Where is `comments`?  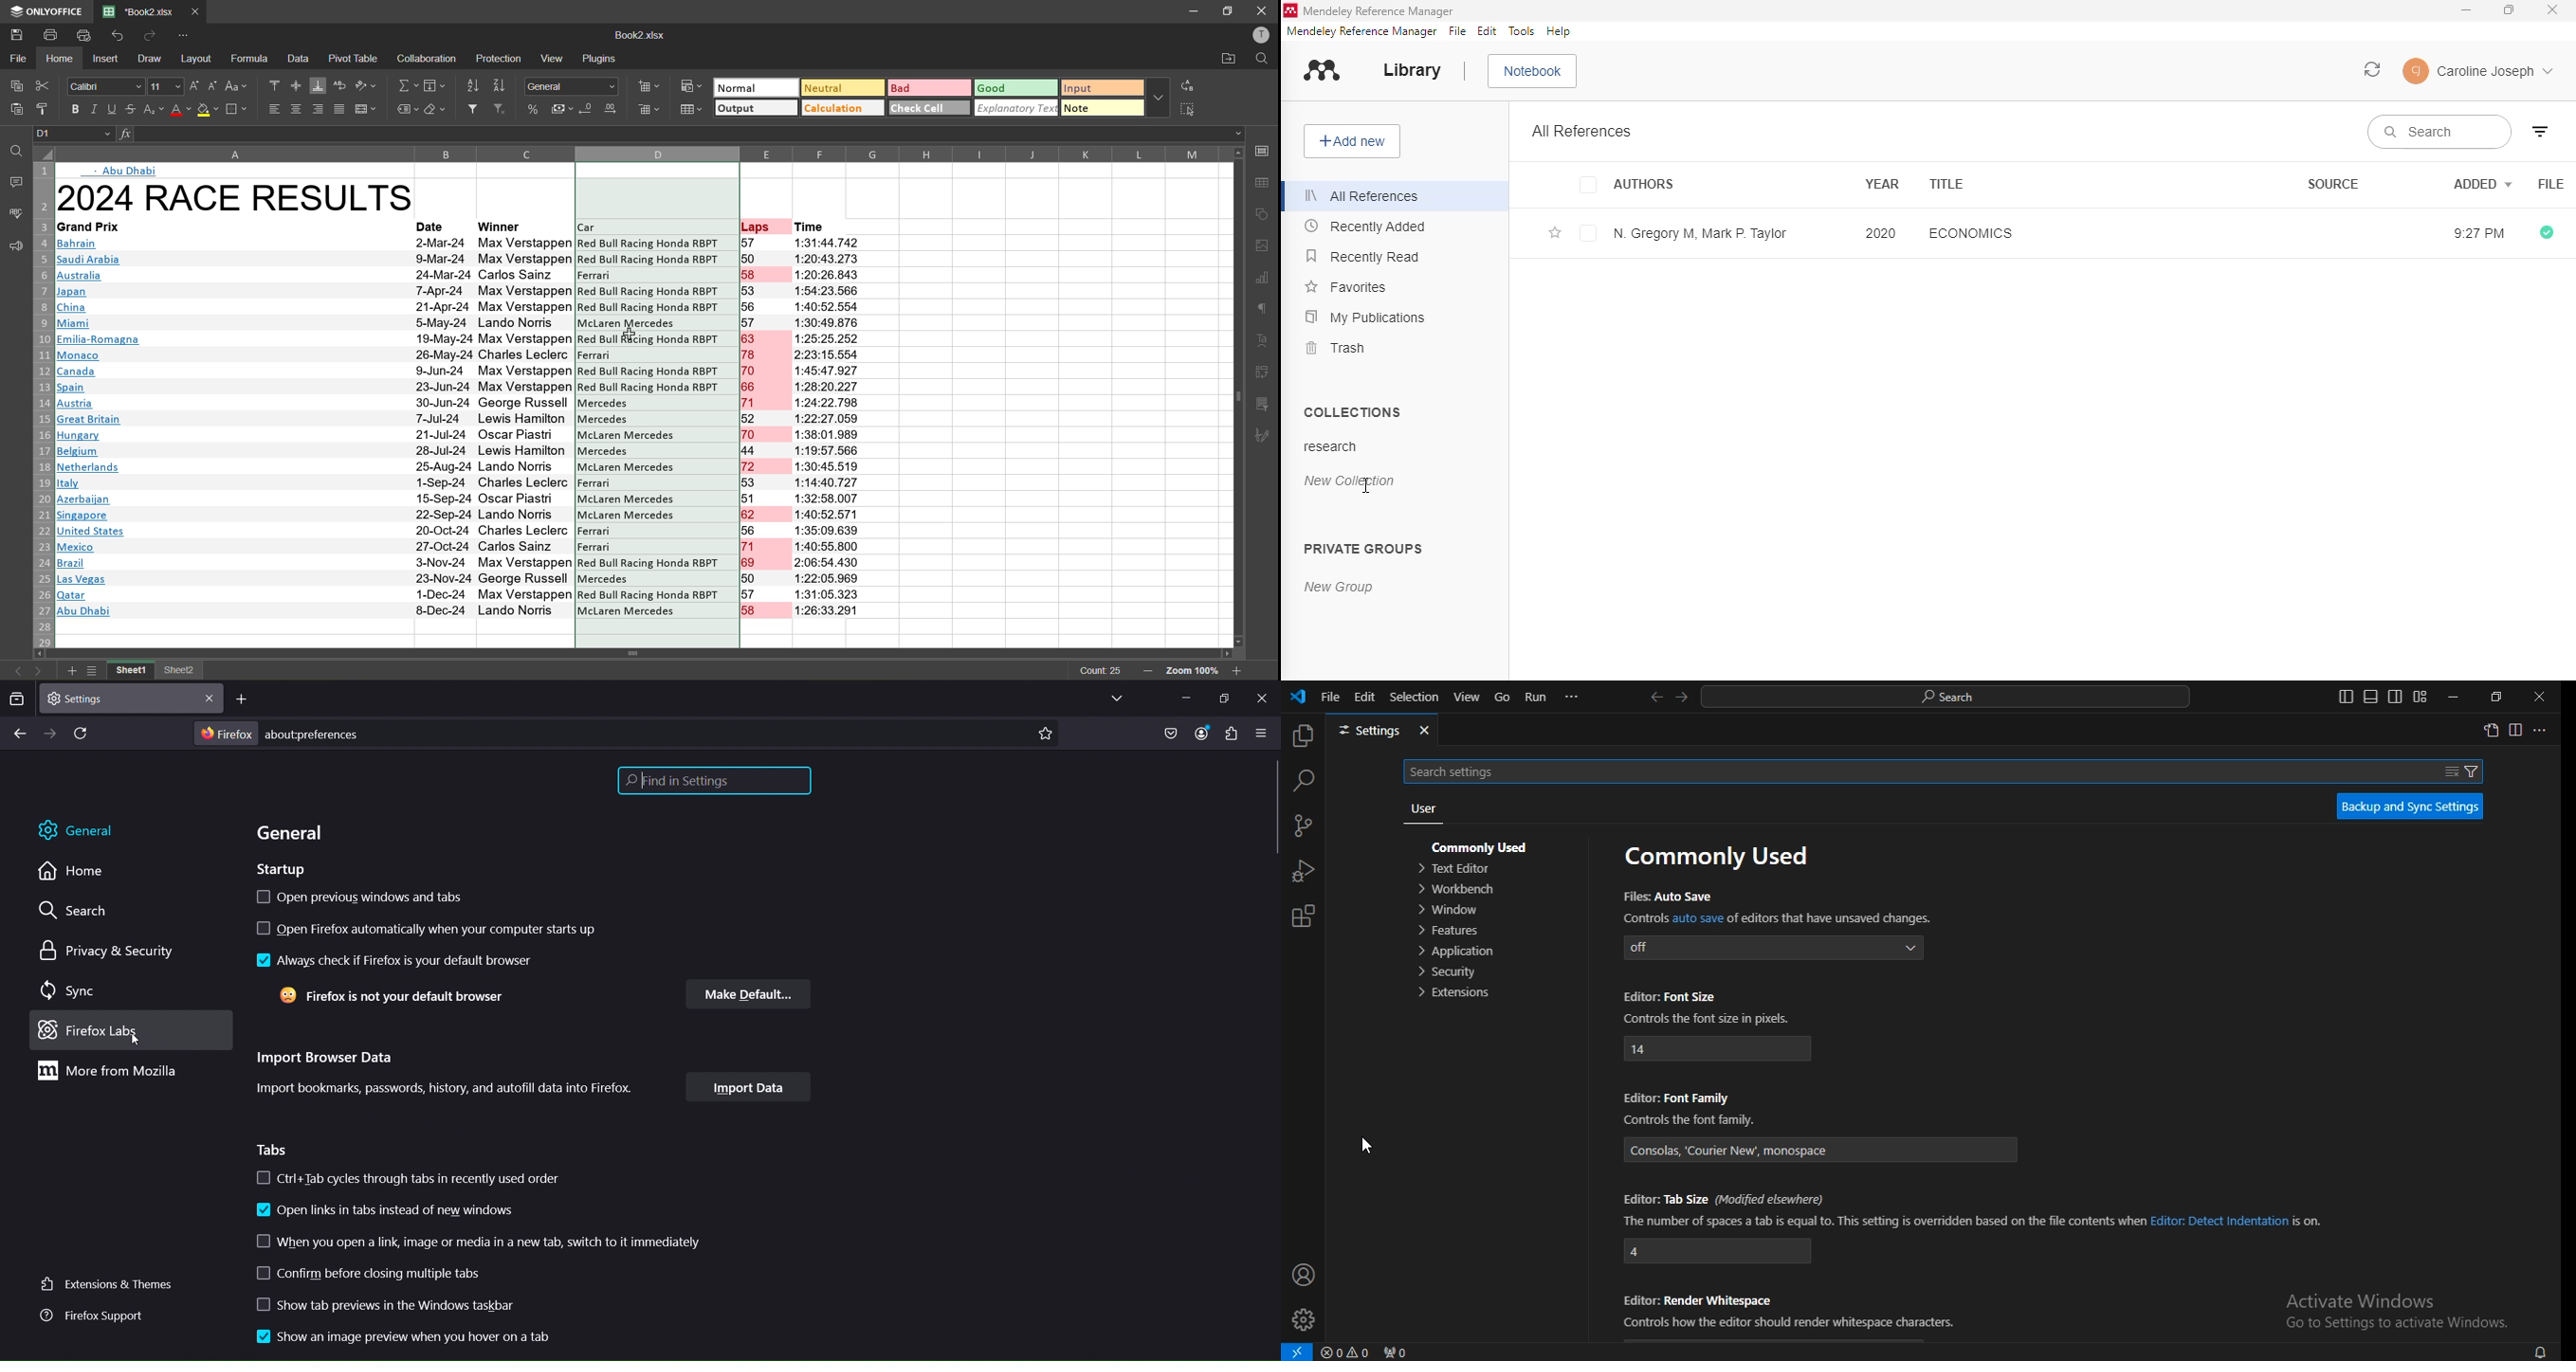
comments is located at coordinates (13, 184).